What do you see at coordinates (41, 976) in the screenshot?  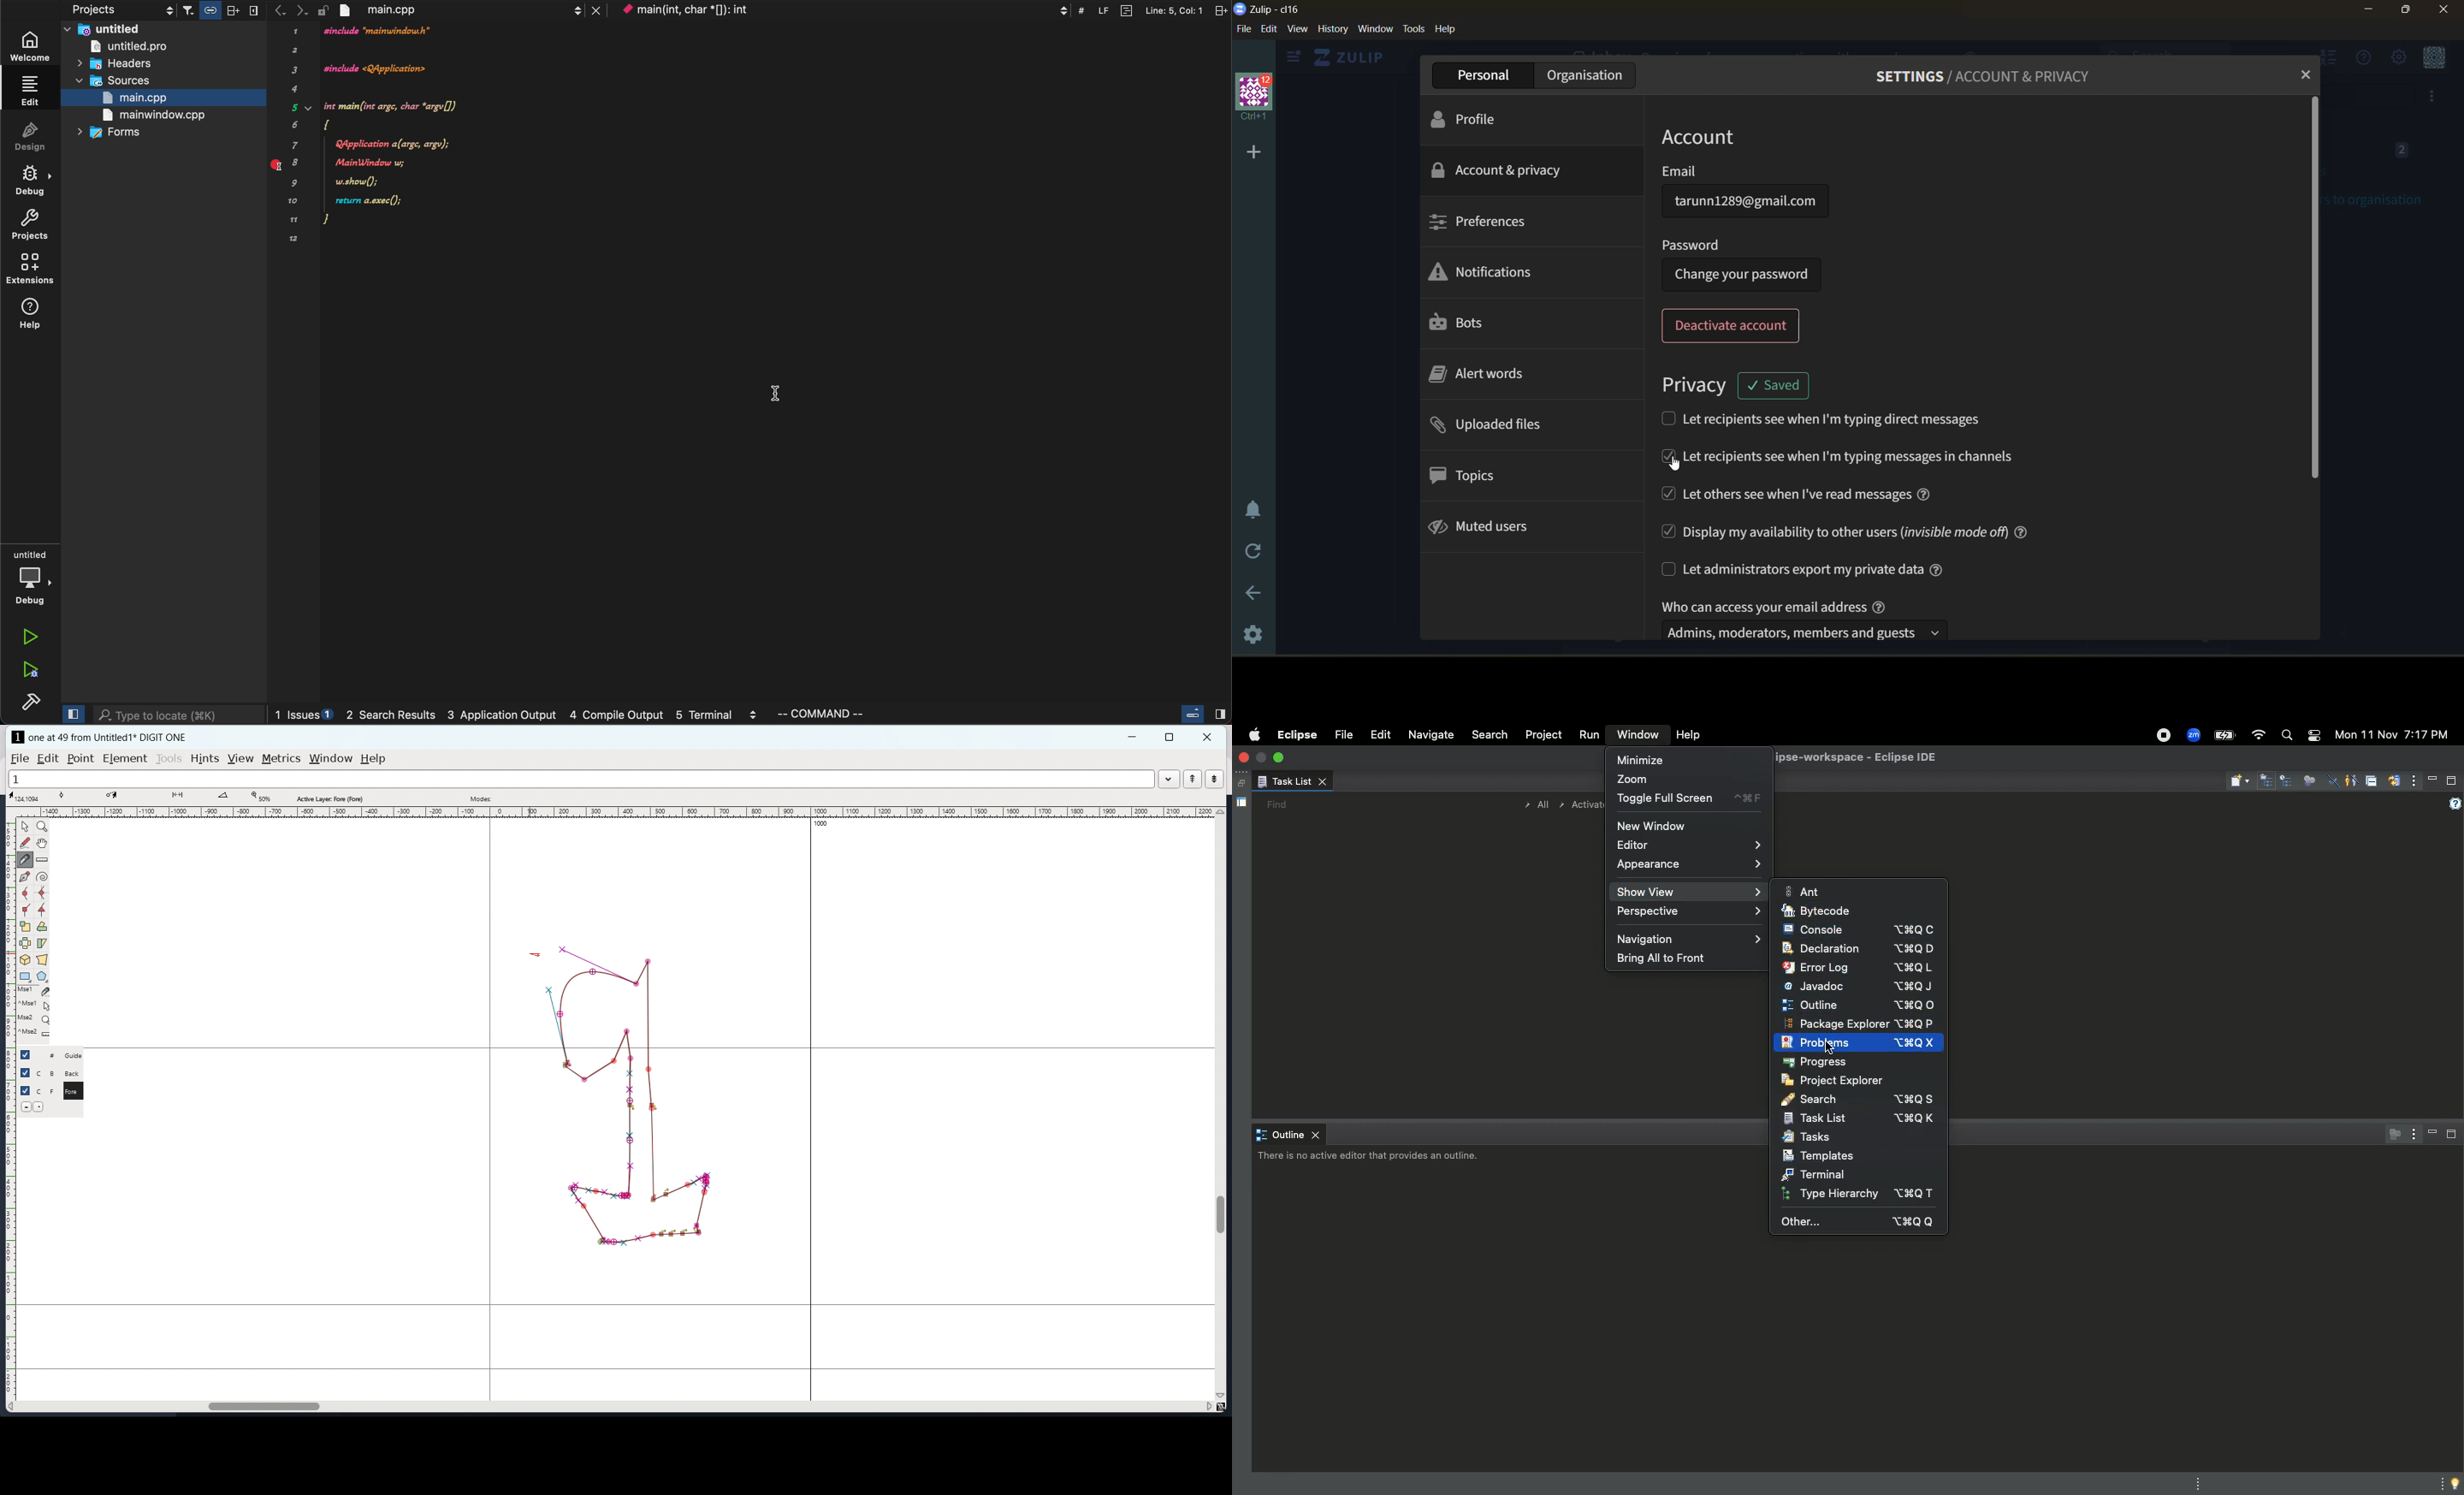 I see `polygon or star` at bounding box center [41, 976].